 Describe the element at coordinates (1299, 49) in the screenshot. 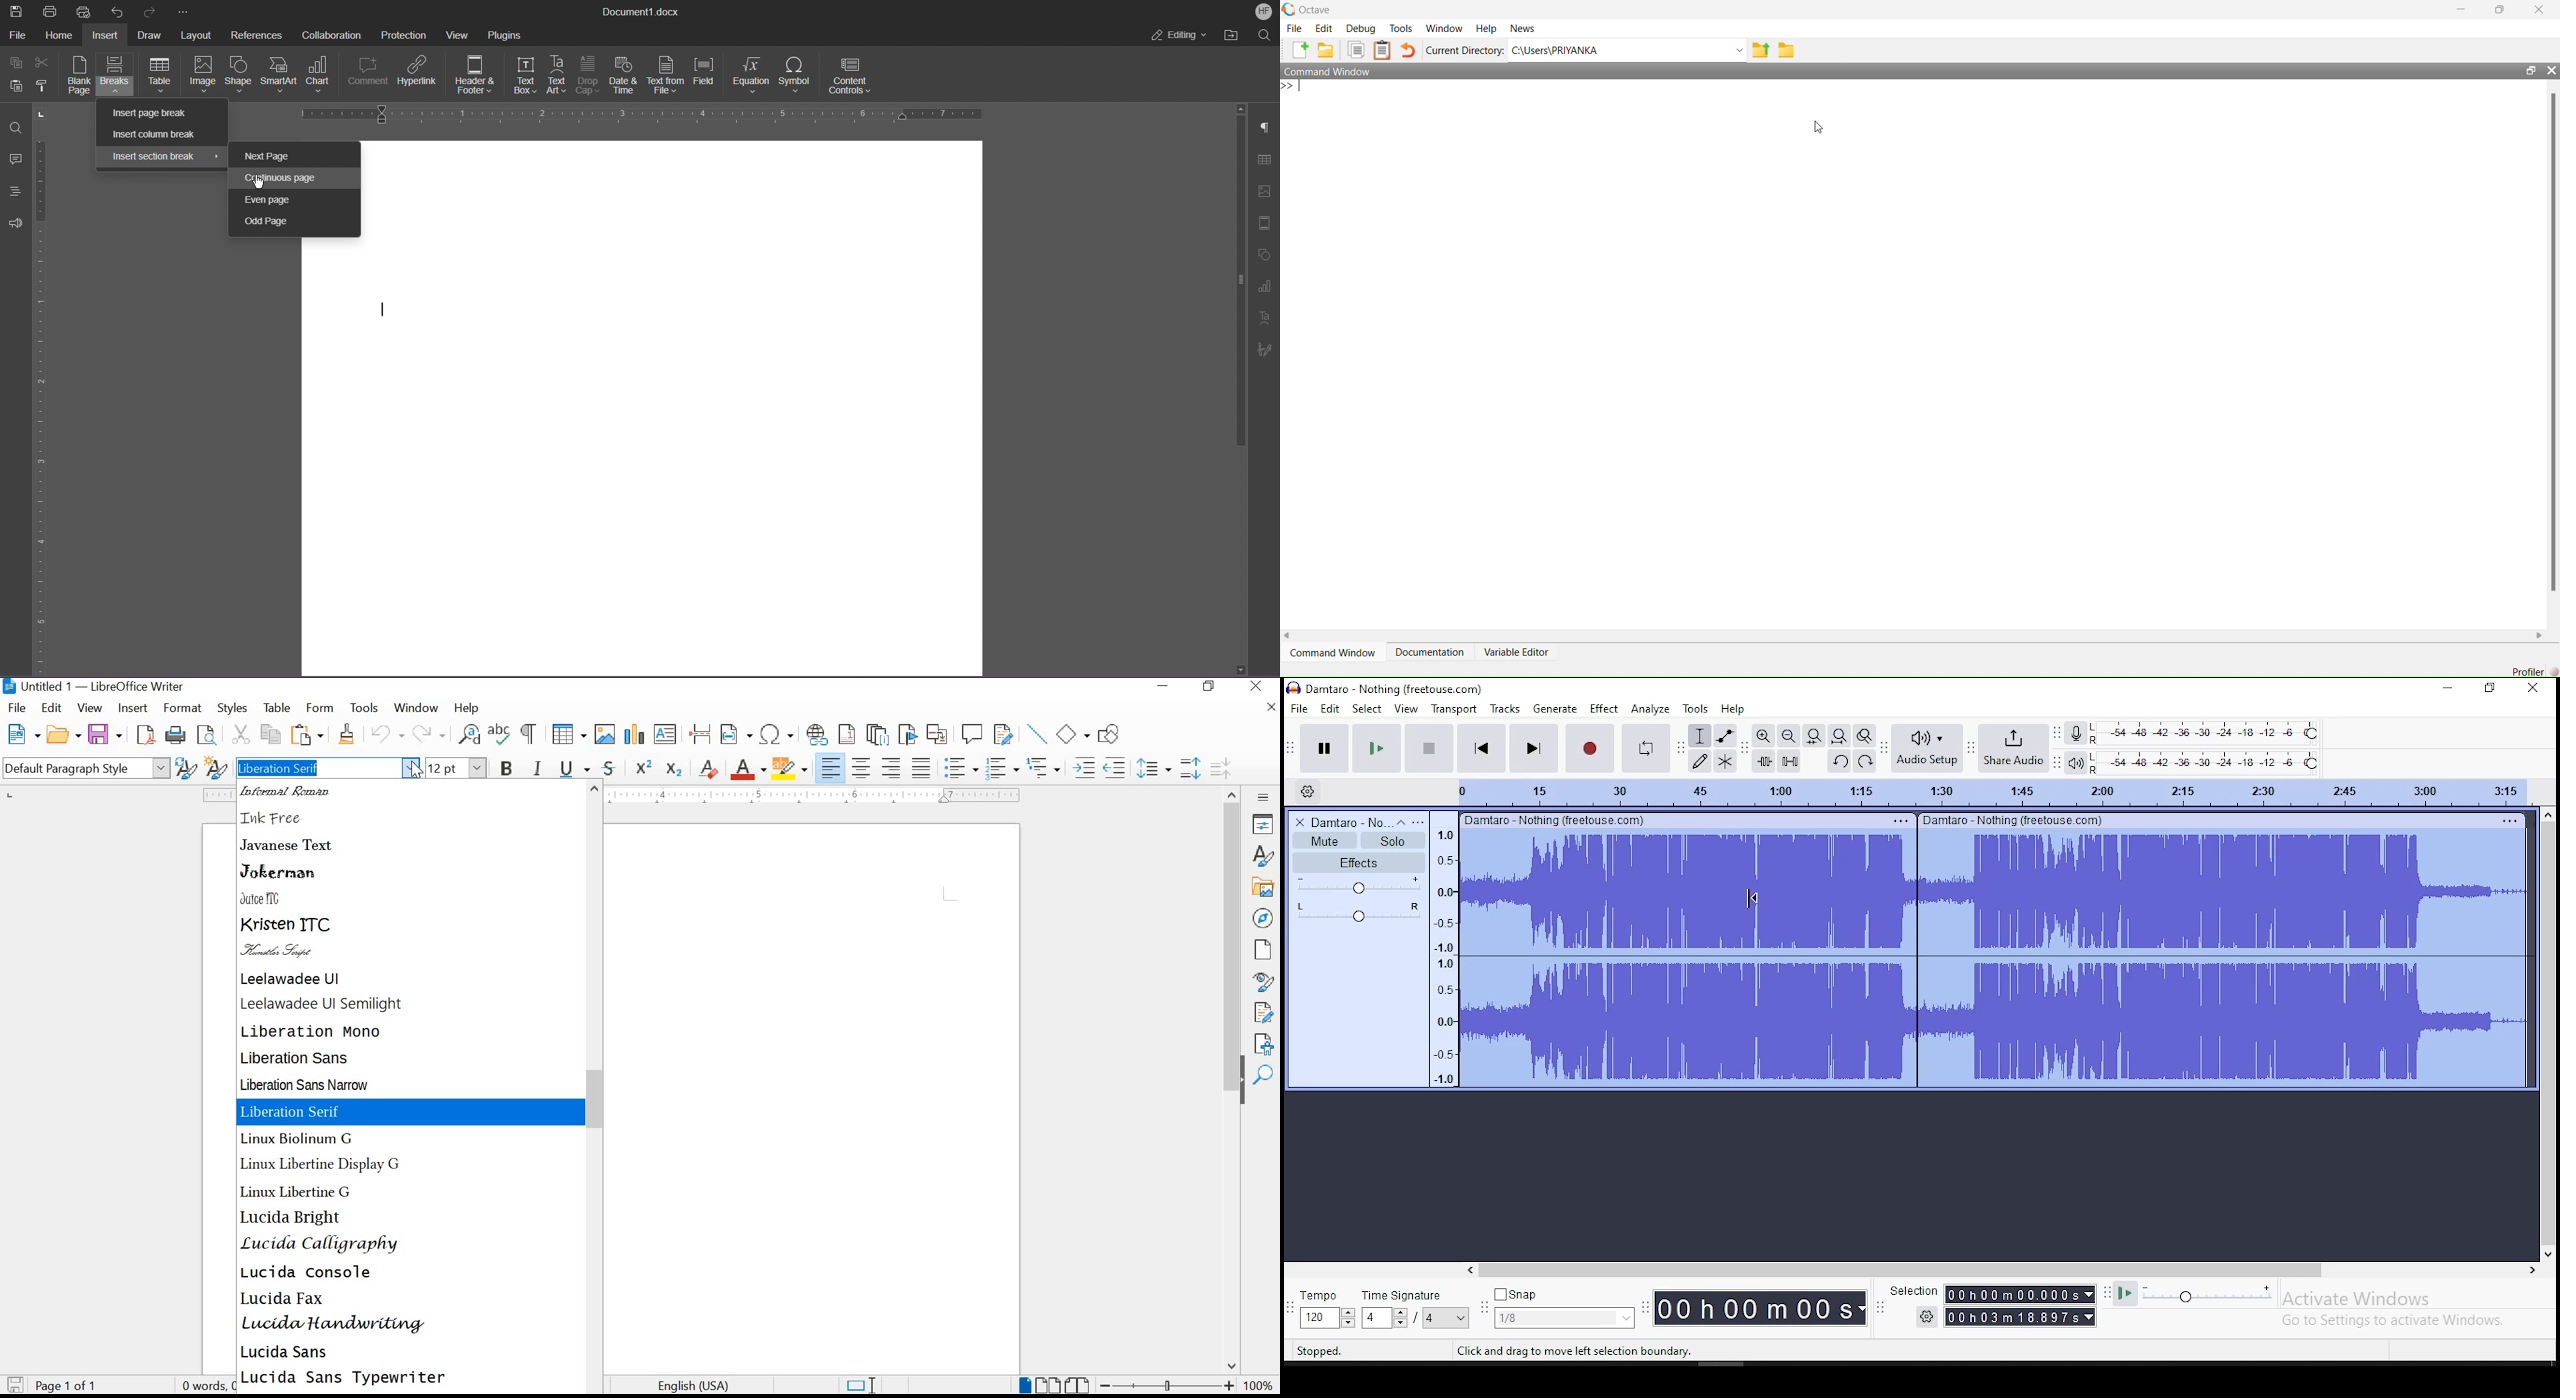

I see `New script` at that location.